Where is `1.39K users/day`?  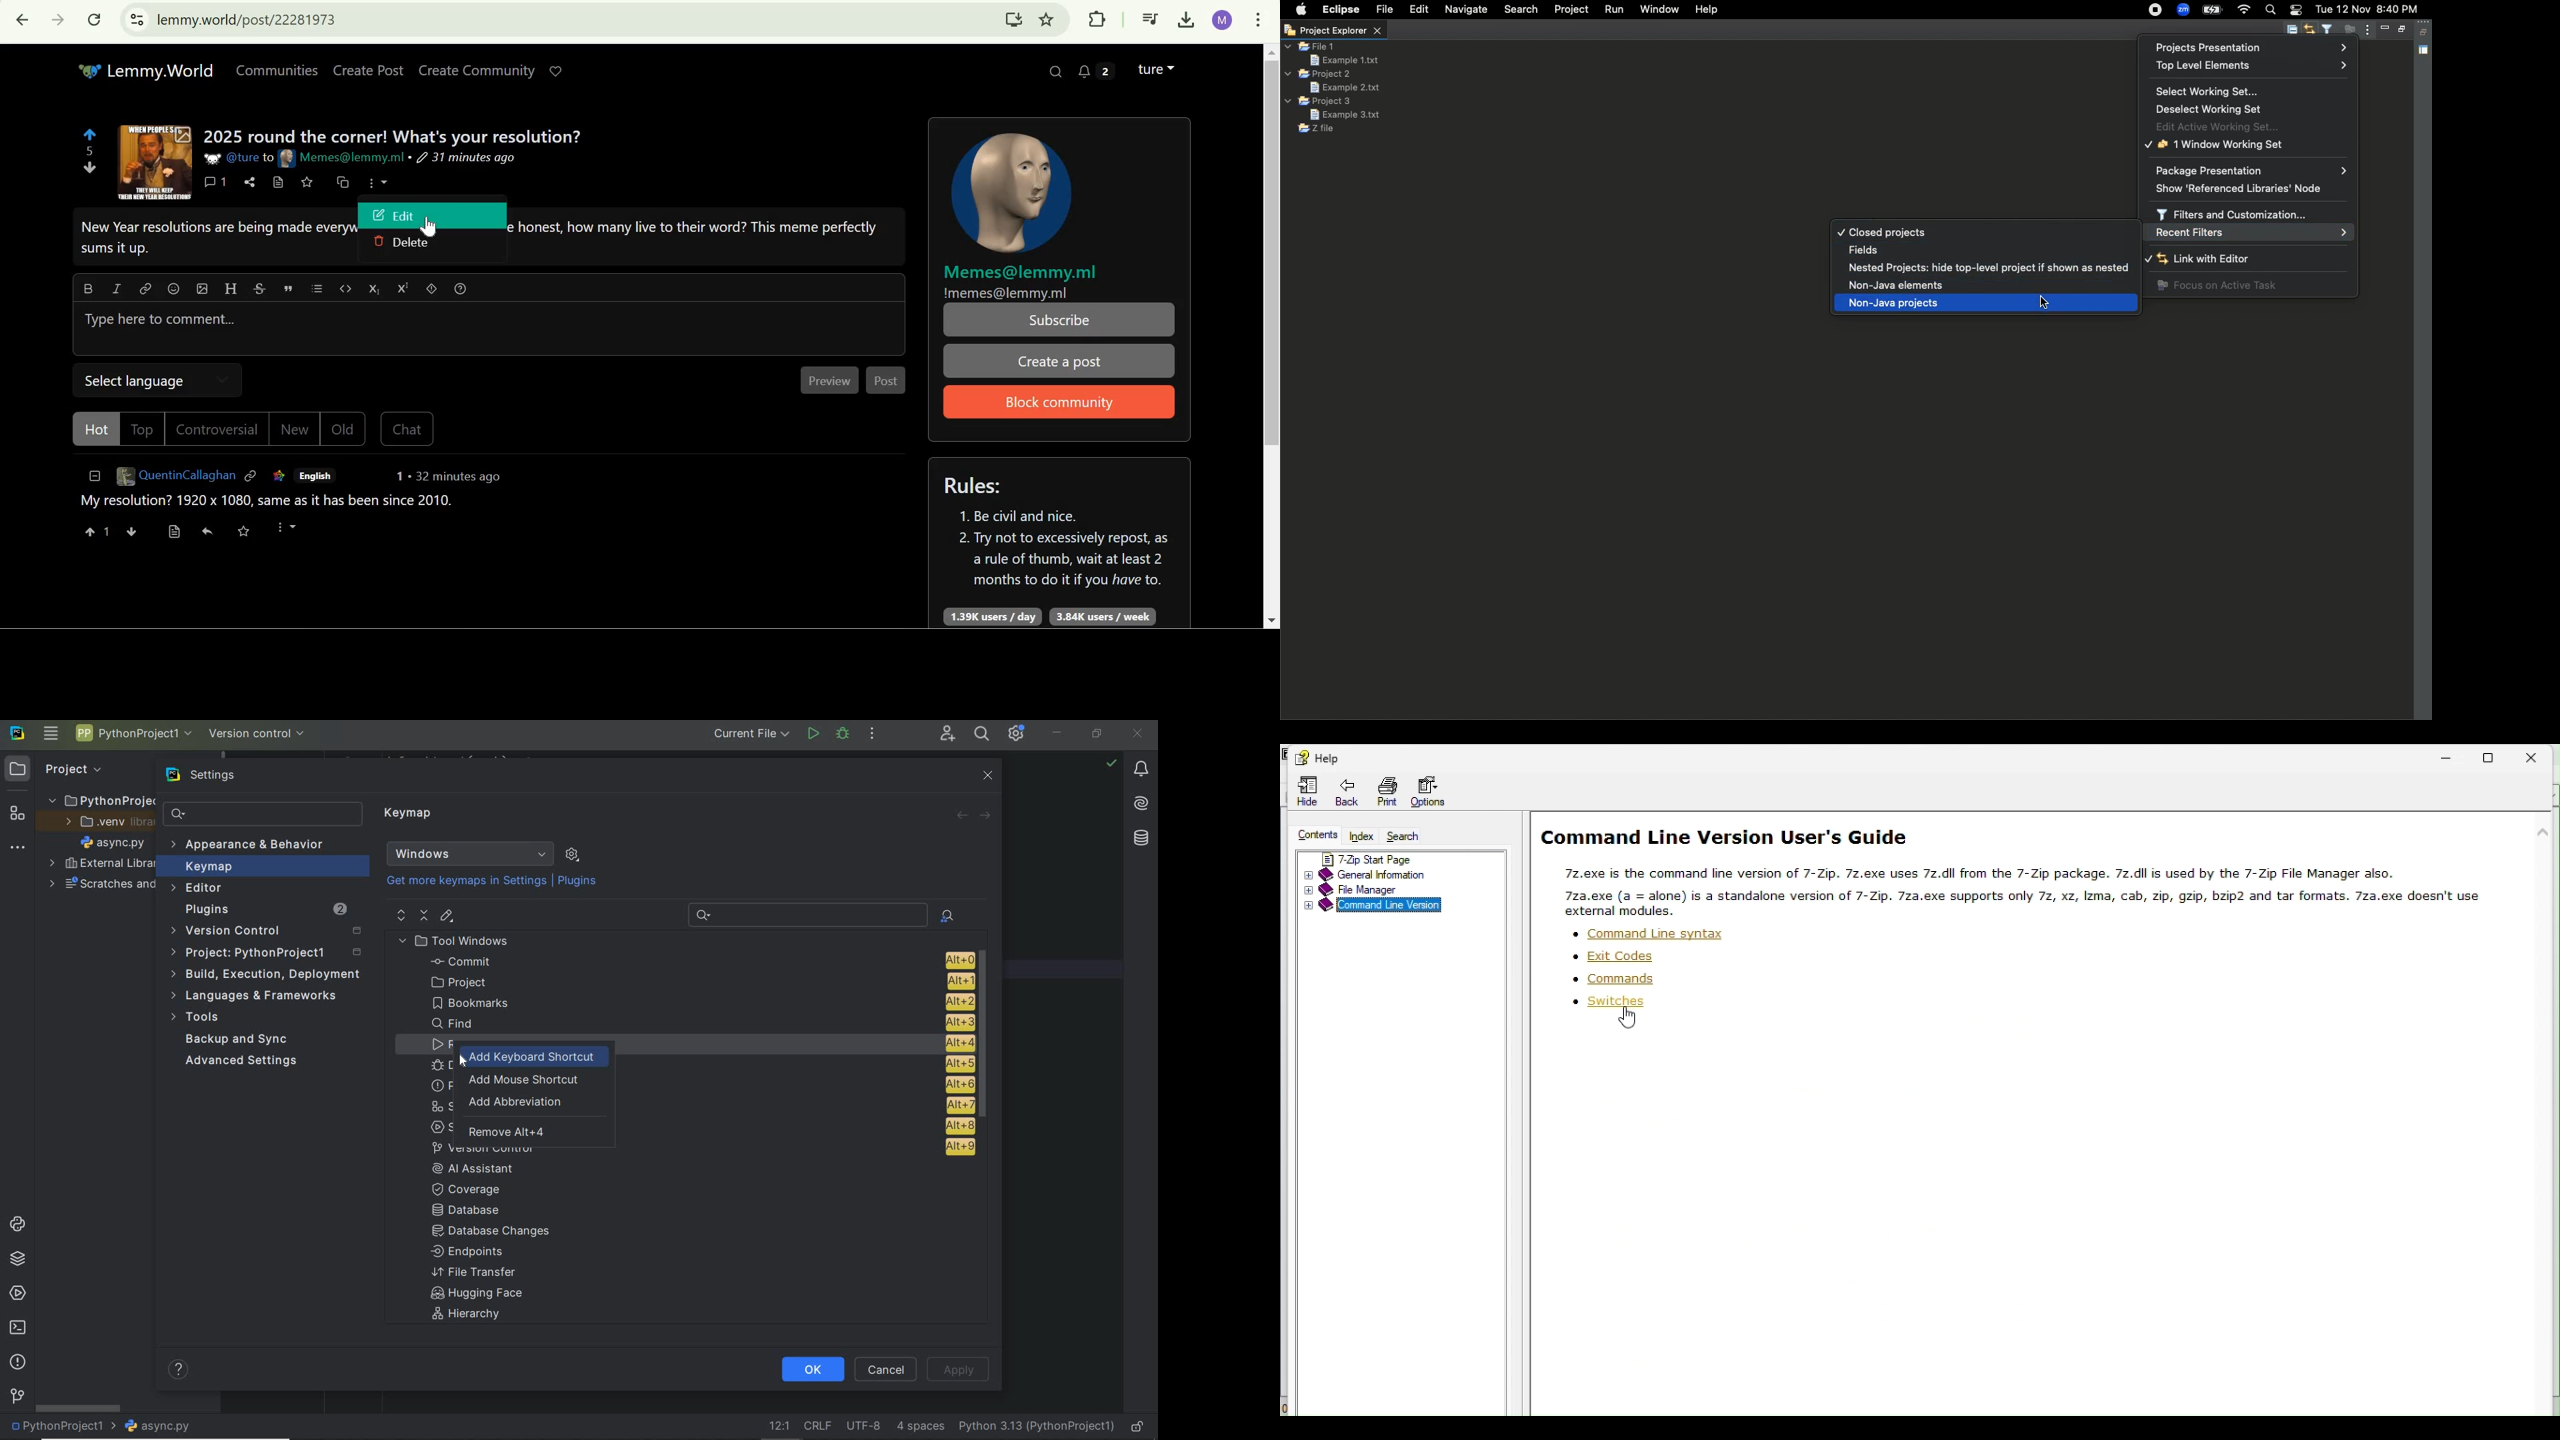 1.39K users/day is located at coordinates (993, 617).